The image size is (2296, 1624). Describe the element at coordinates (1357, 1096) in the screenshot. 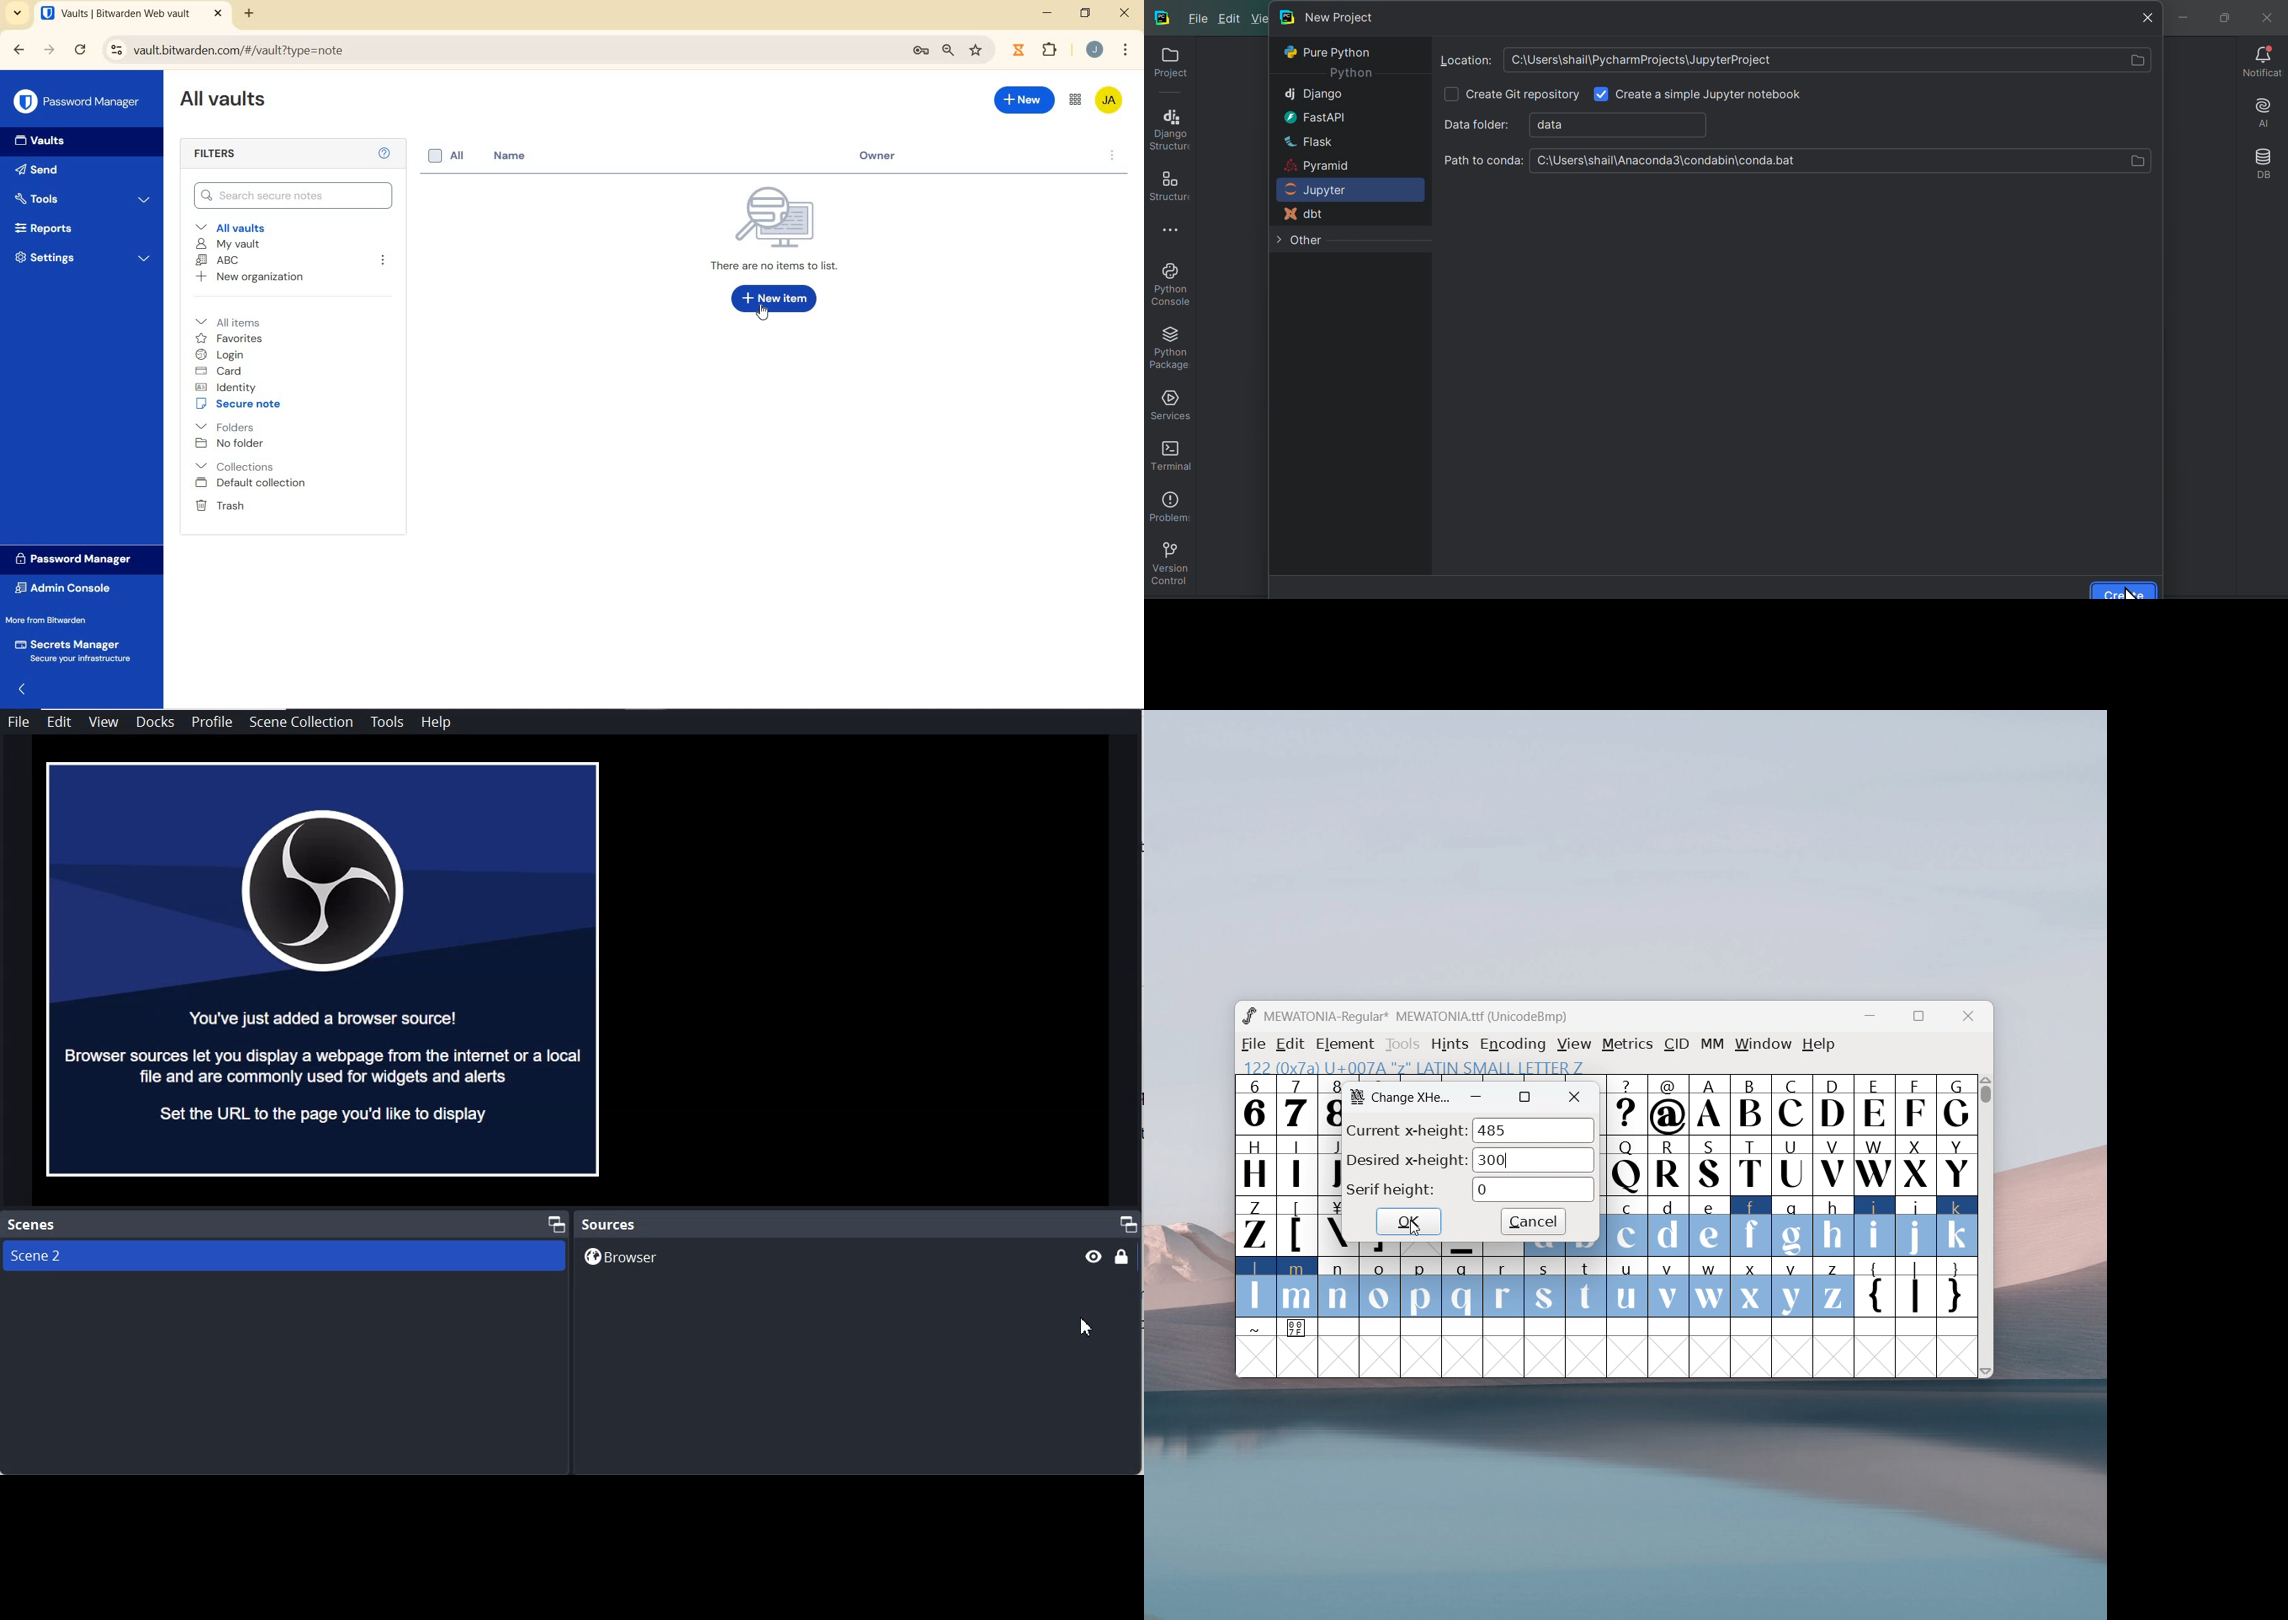

I see `logo` at that location.